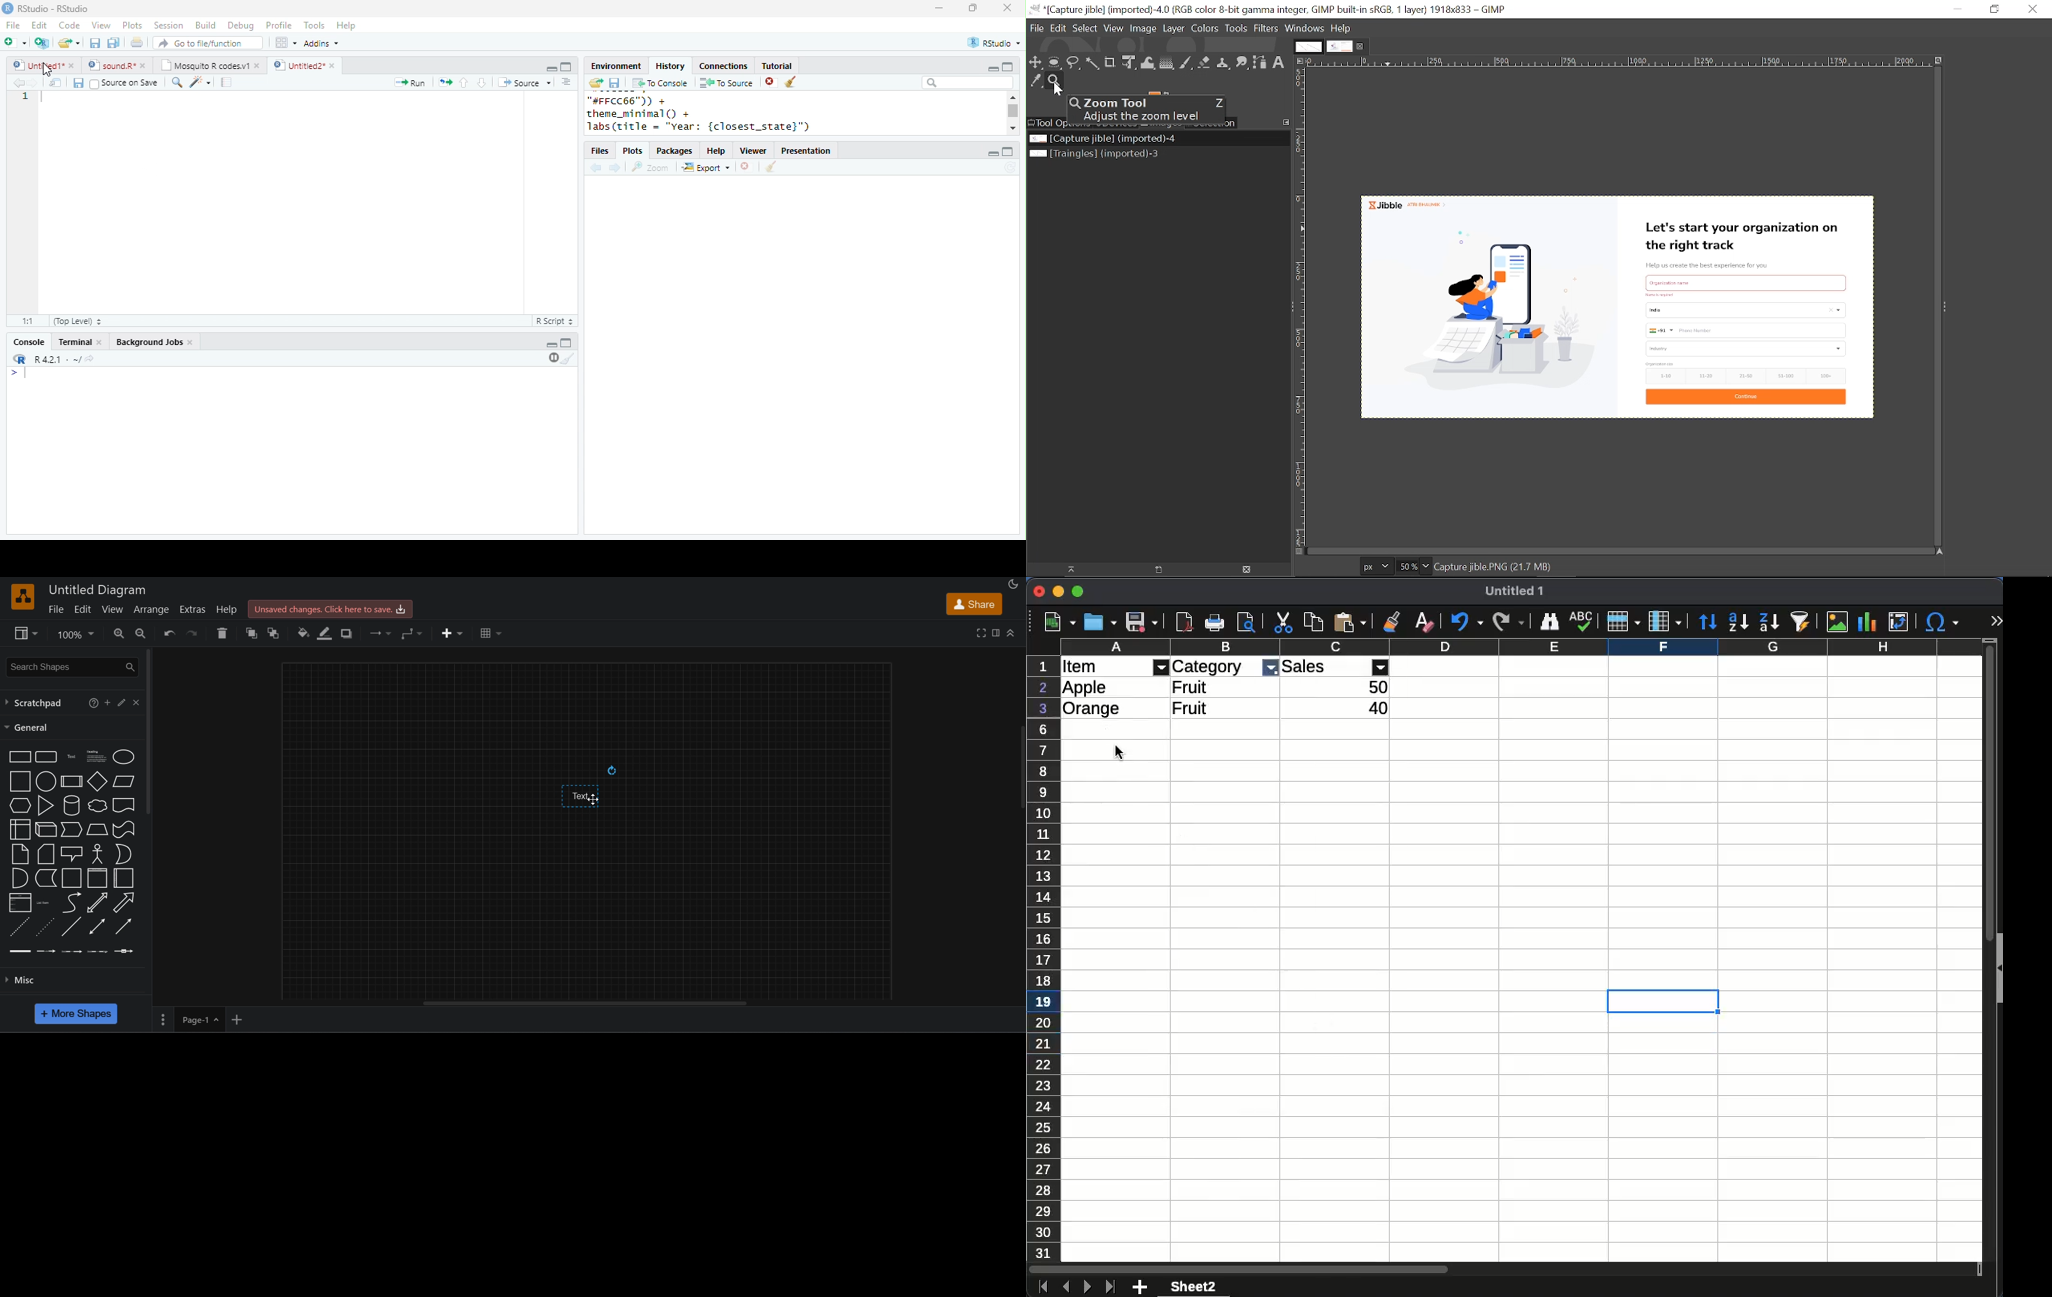 This screenshot has height=1316, width=2072. I want to click on maximize, so click(1008, 152).